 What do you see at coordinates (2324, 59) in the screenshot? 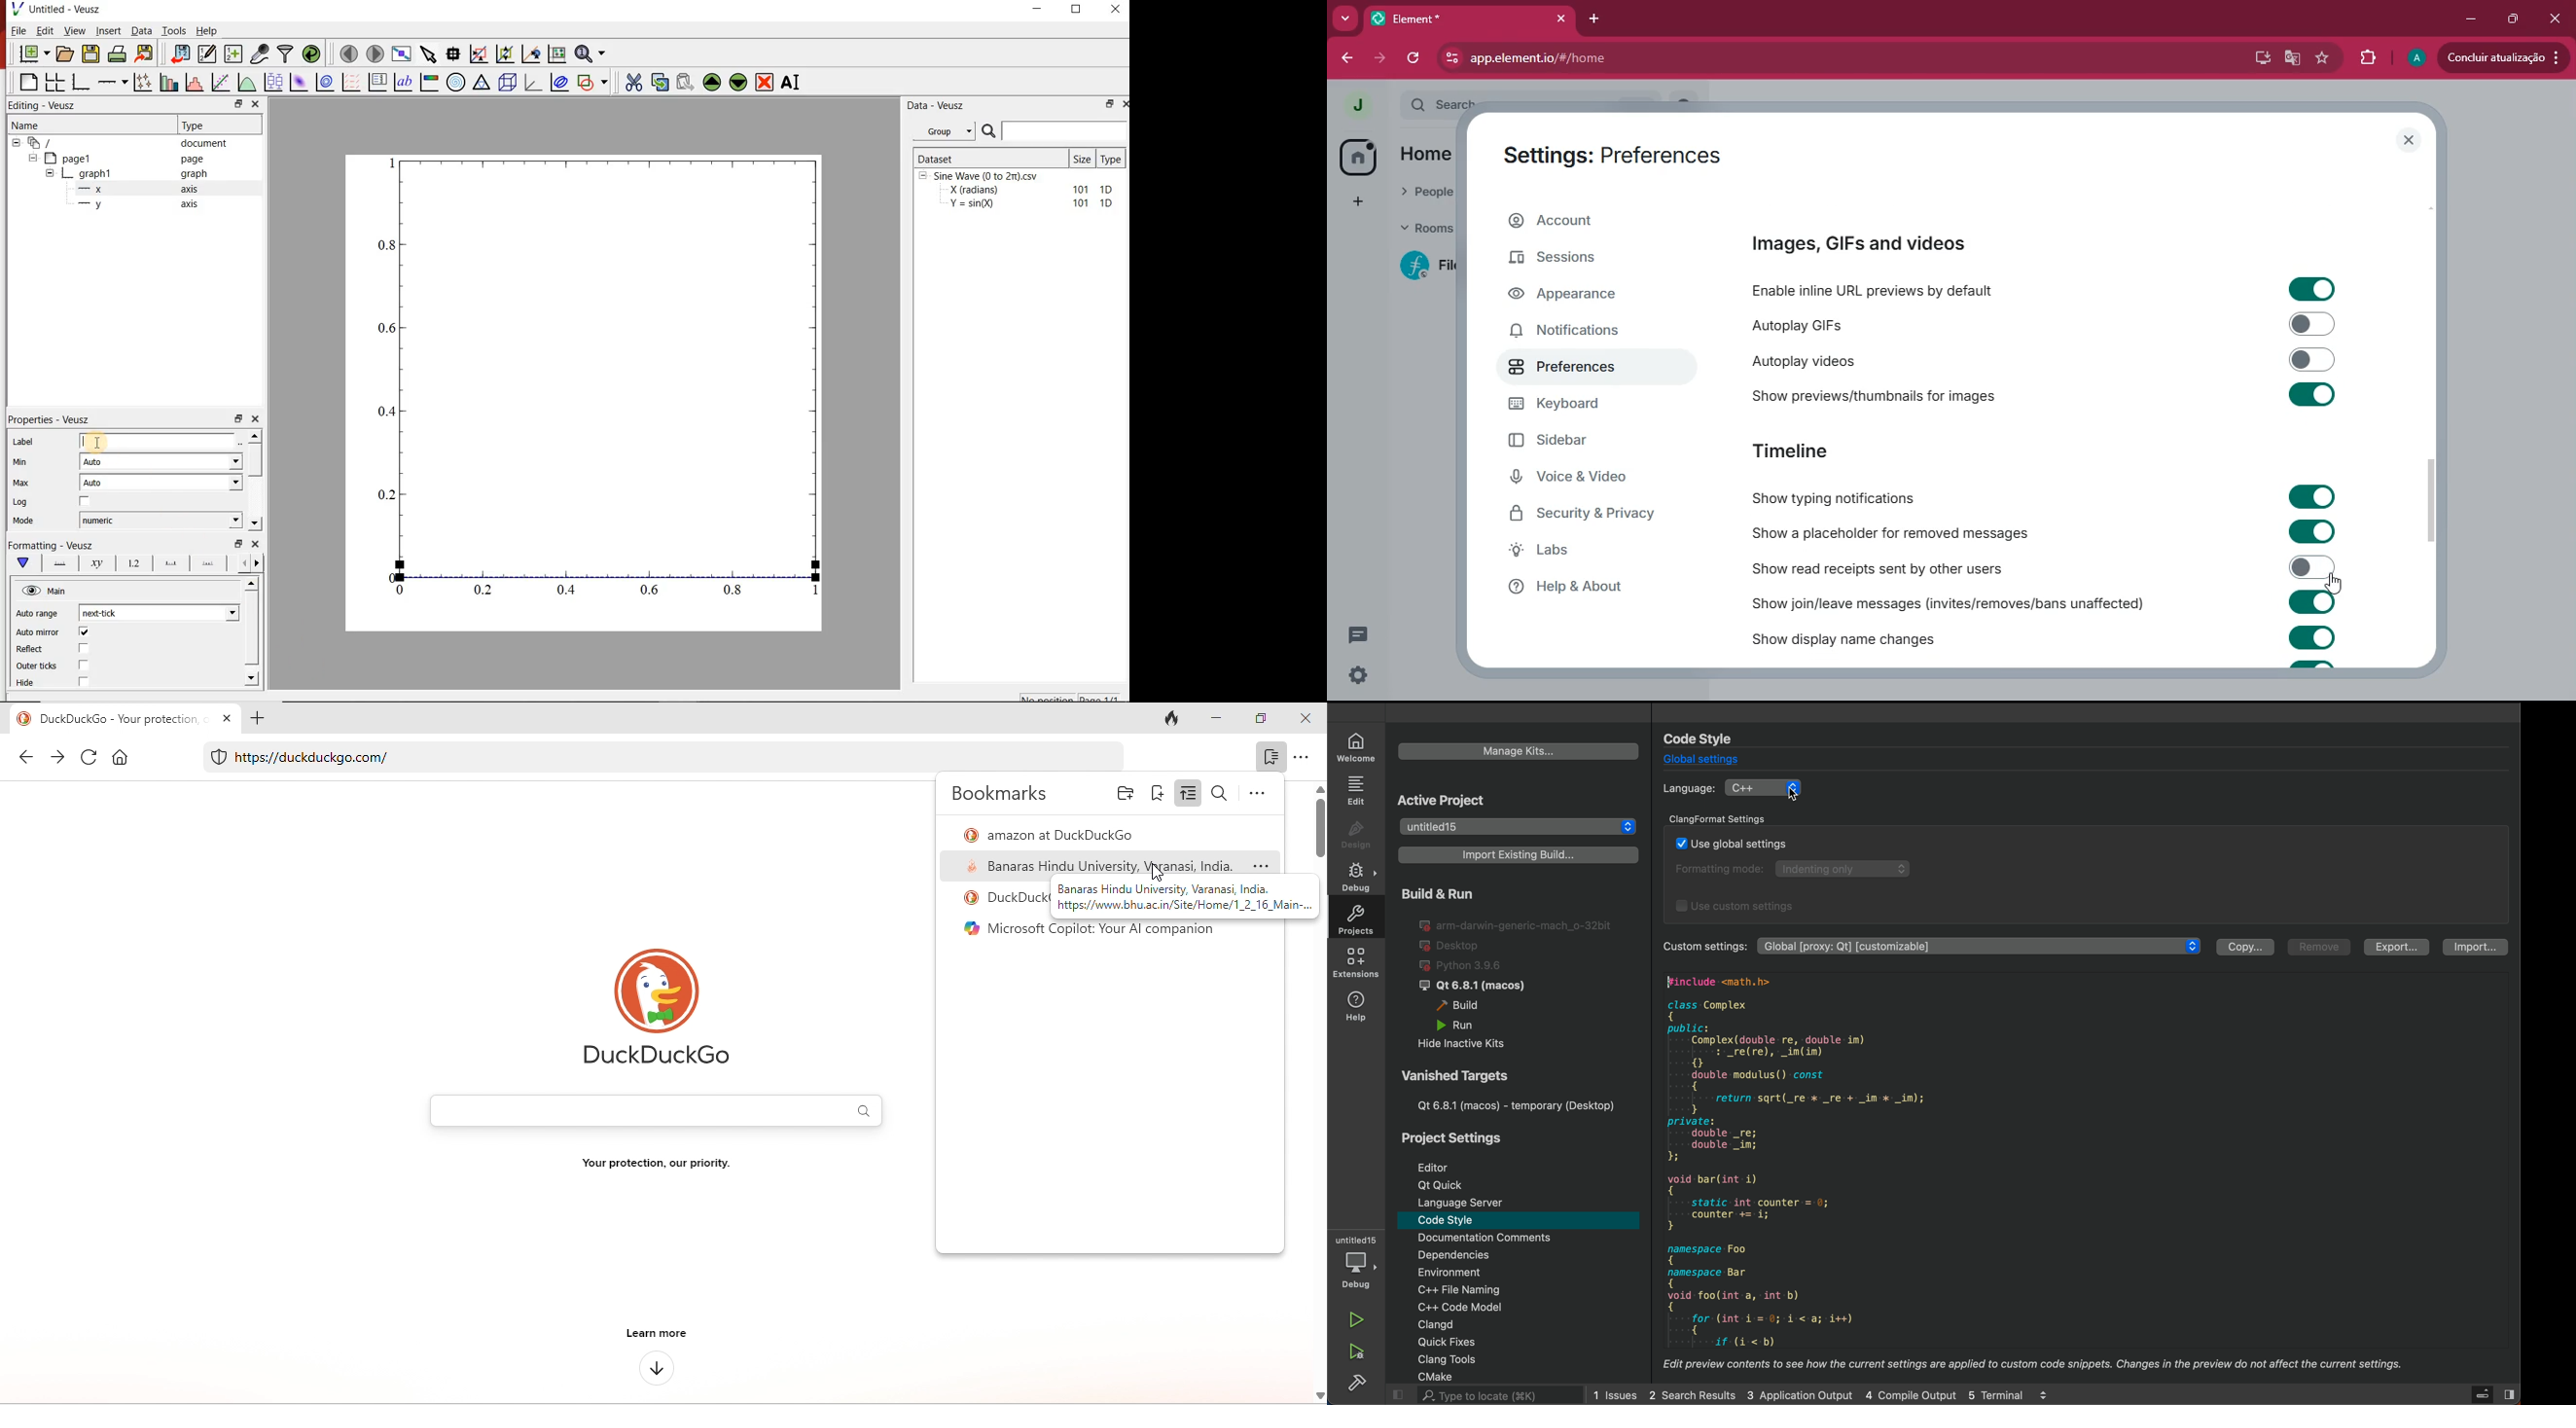
I see `favourite` at bounding box center [2324, 59].